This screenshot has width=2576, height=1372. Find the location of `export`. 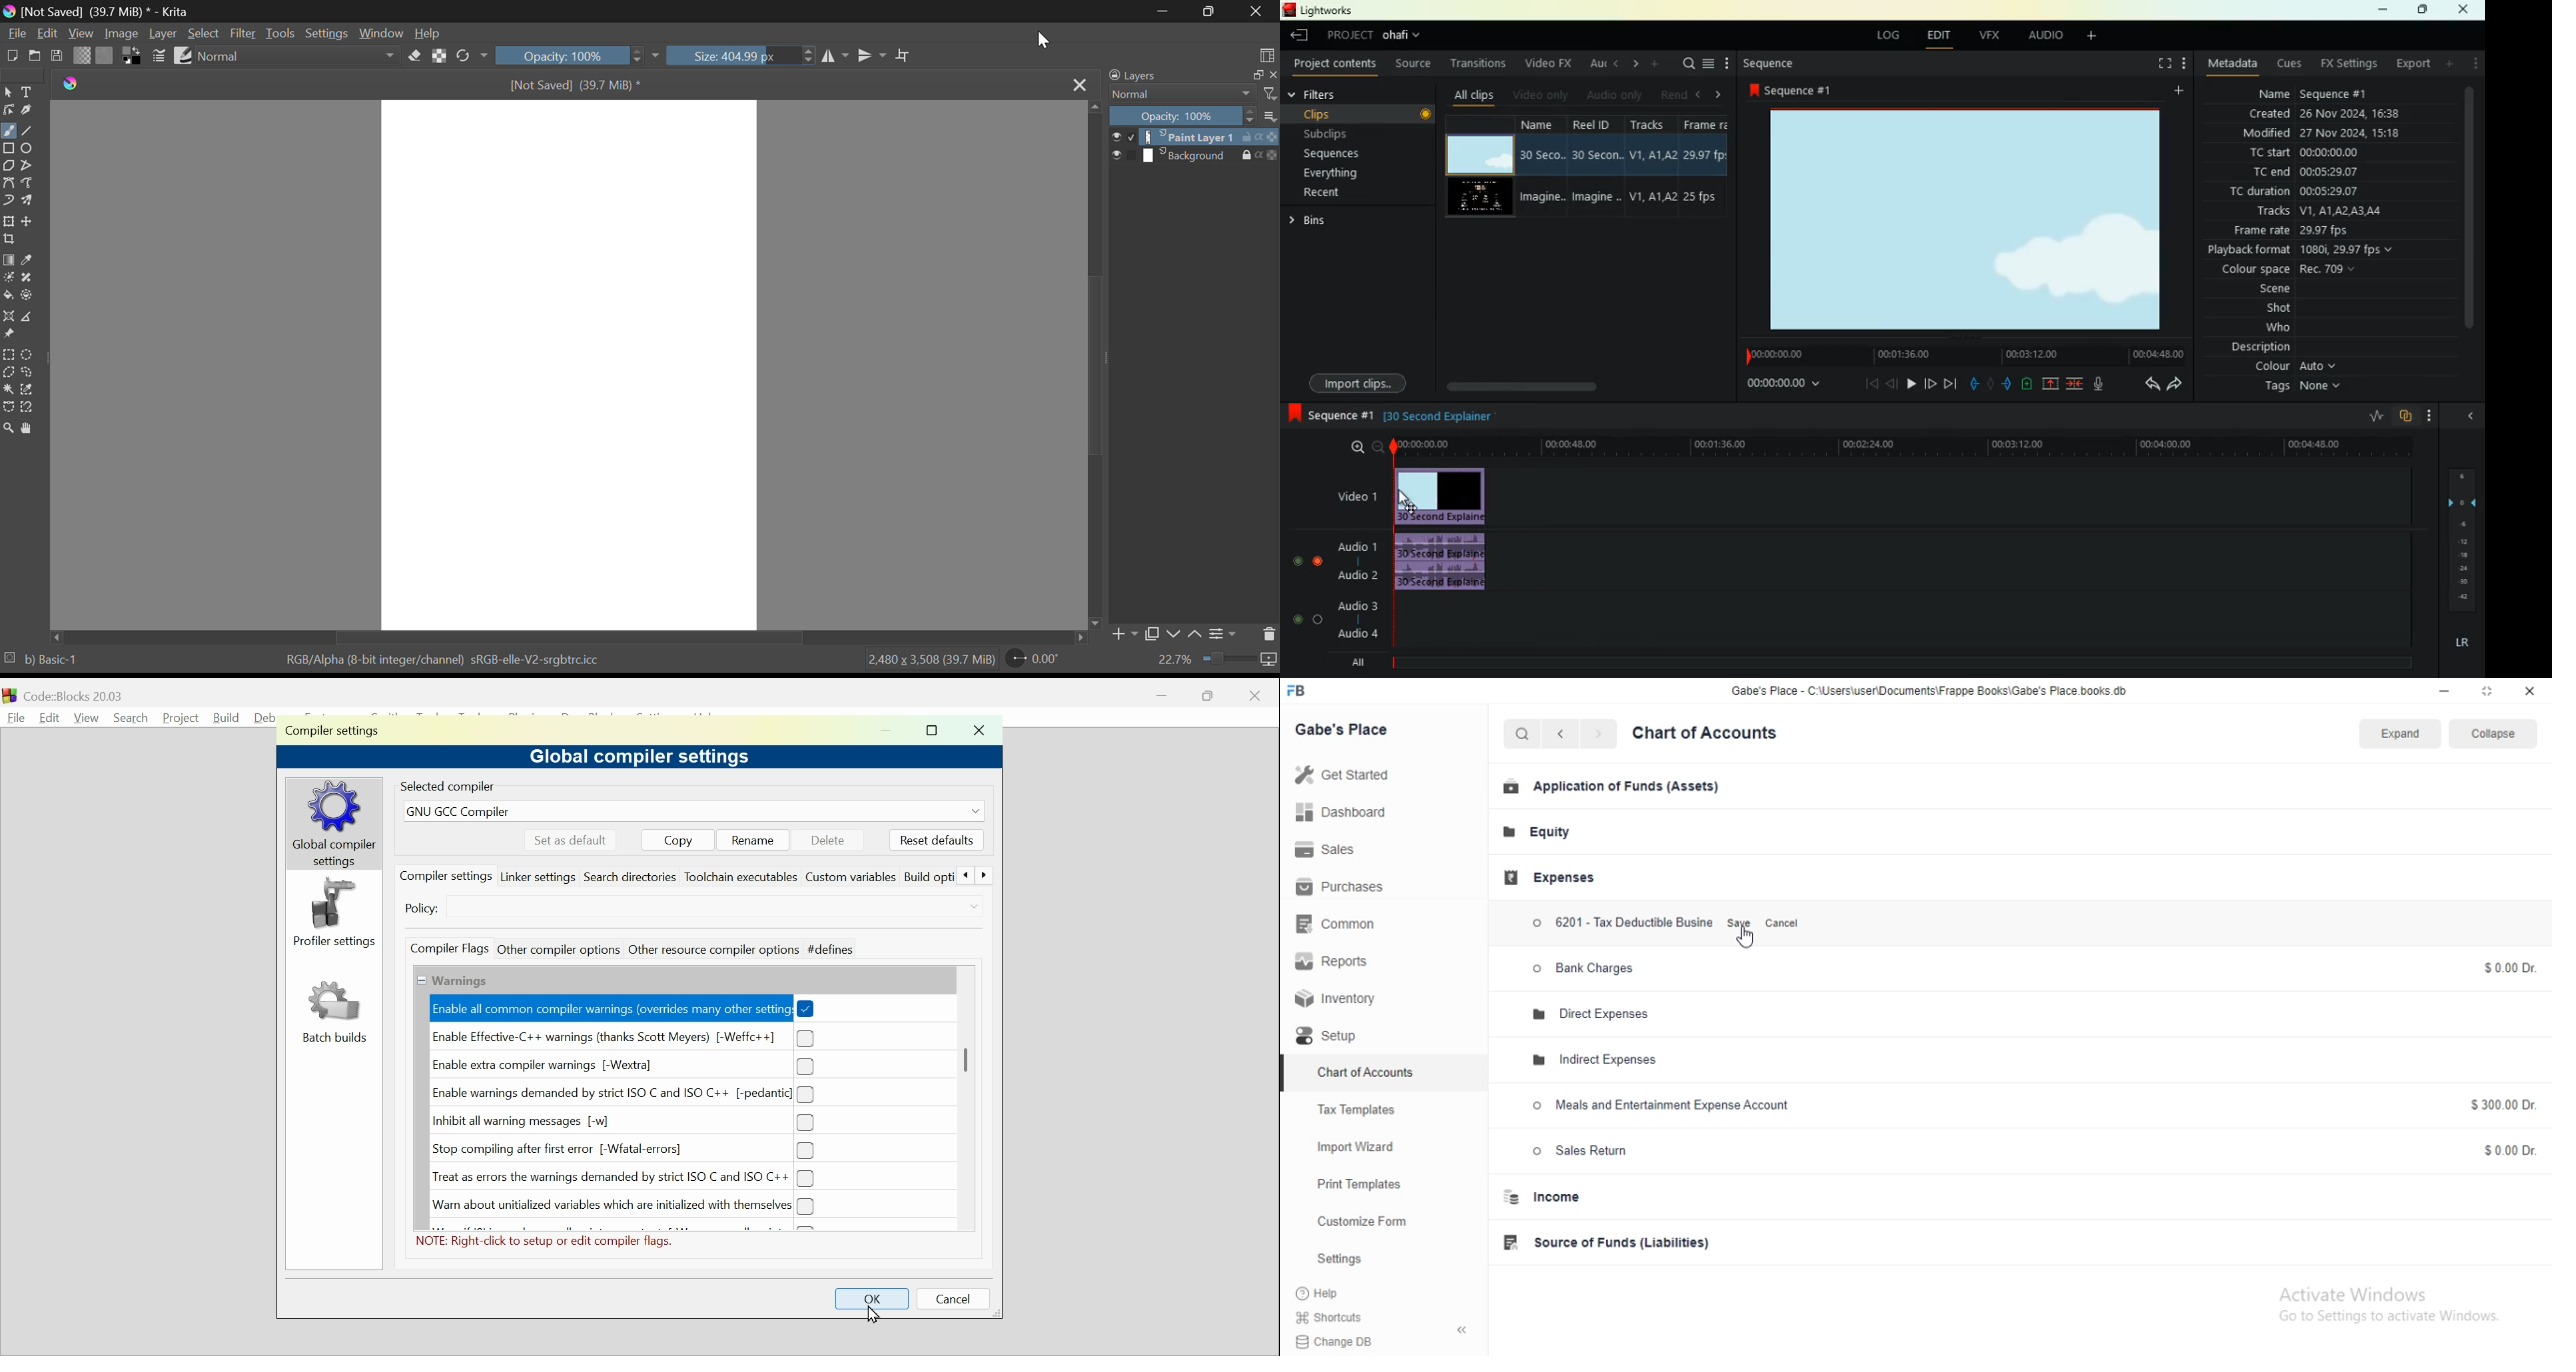

export is located at coordinates (2413, 64).